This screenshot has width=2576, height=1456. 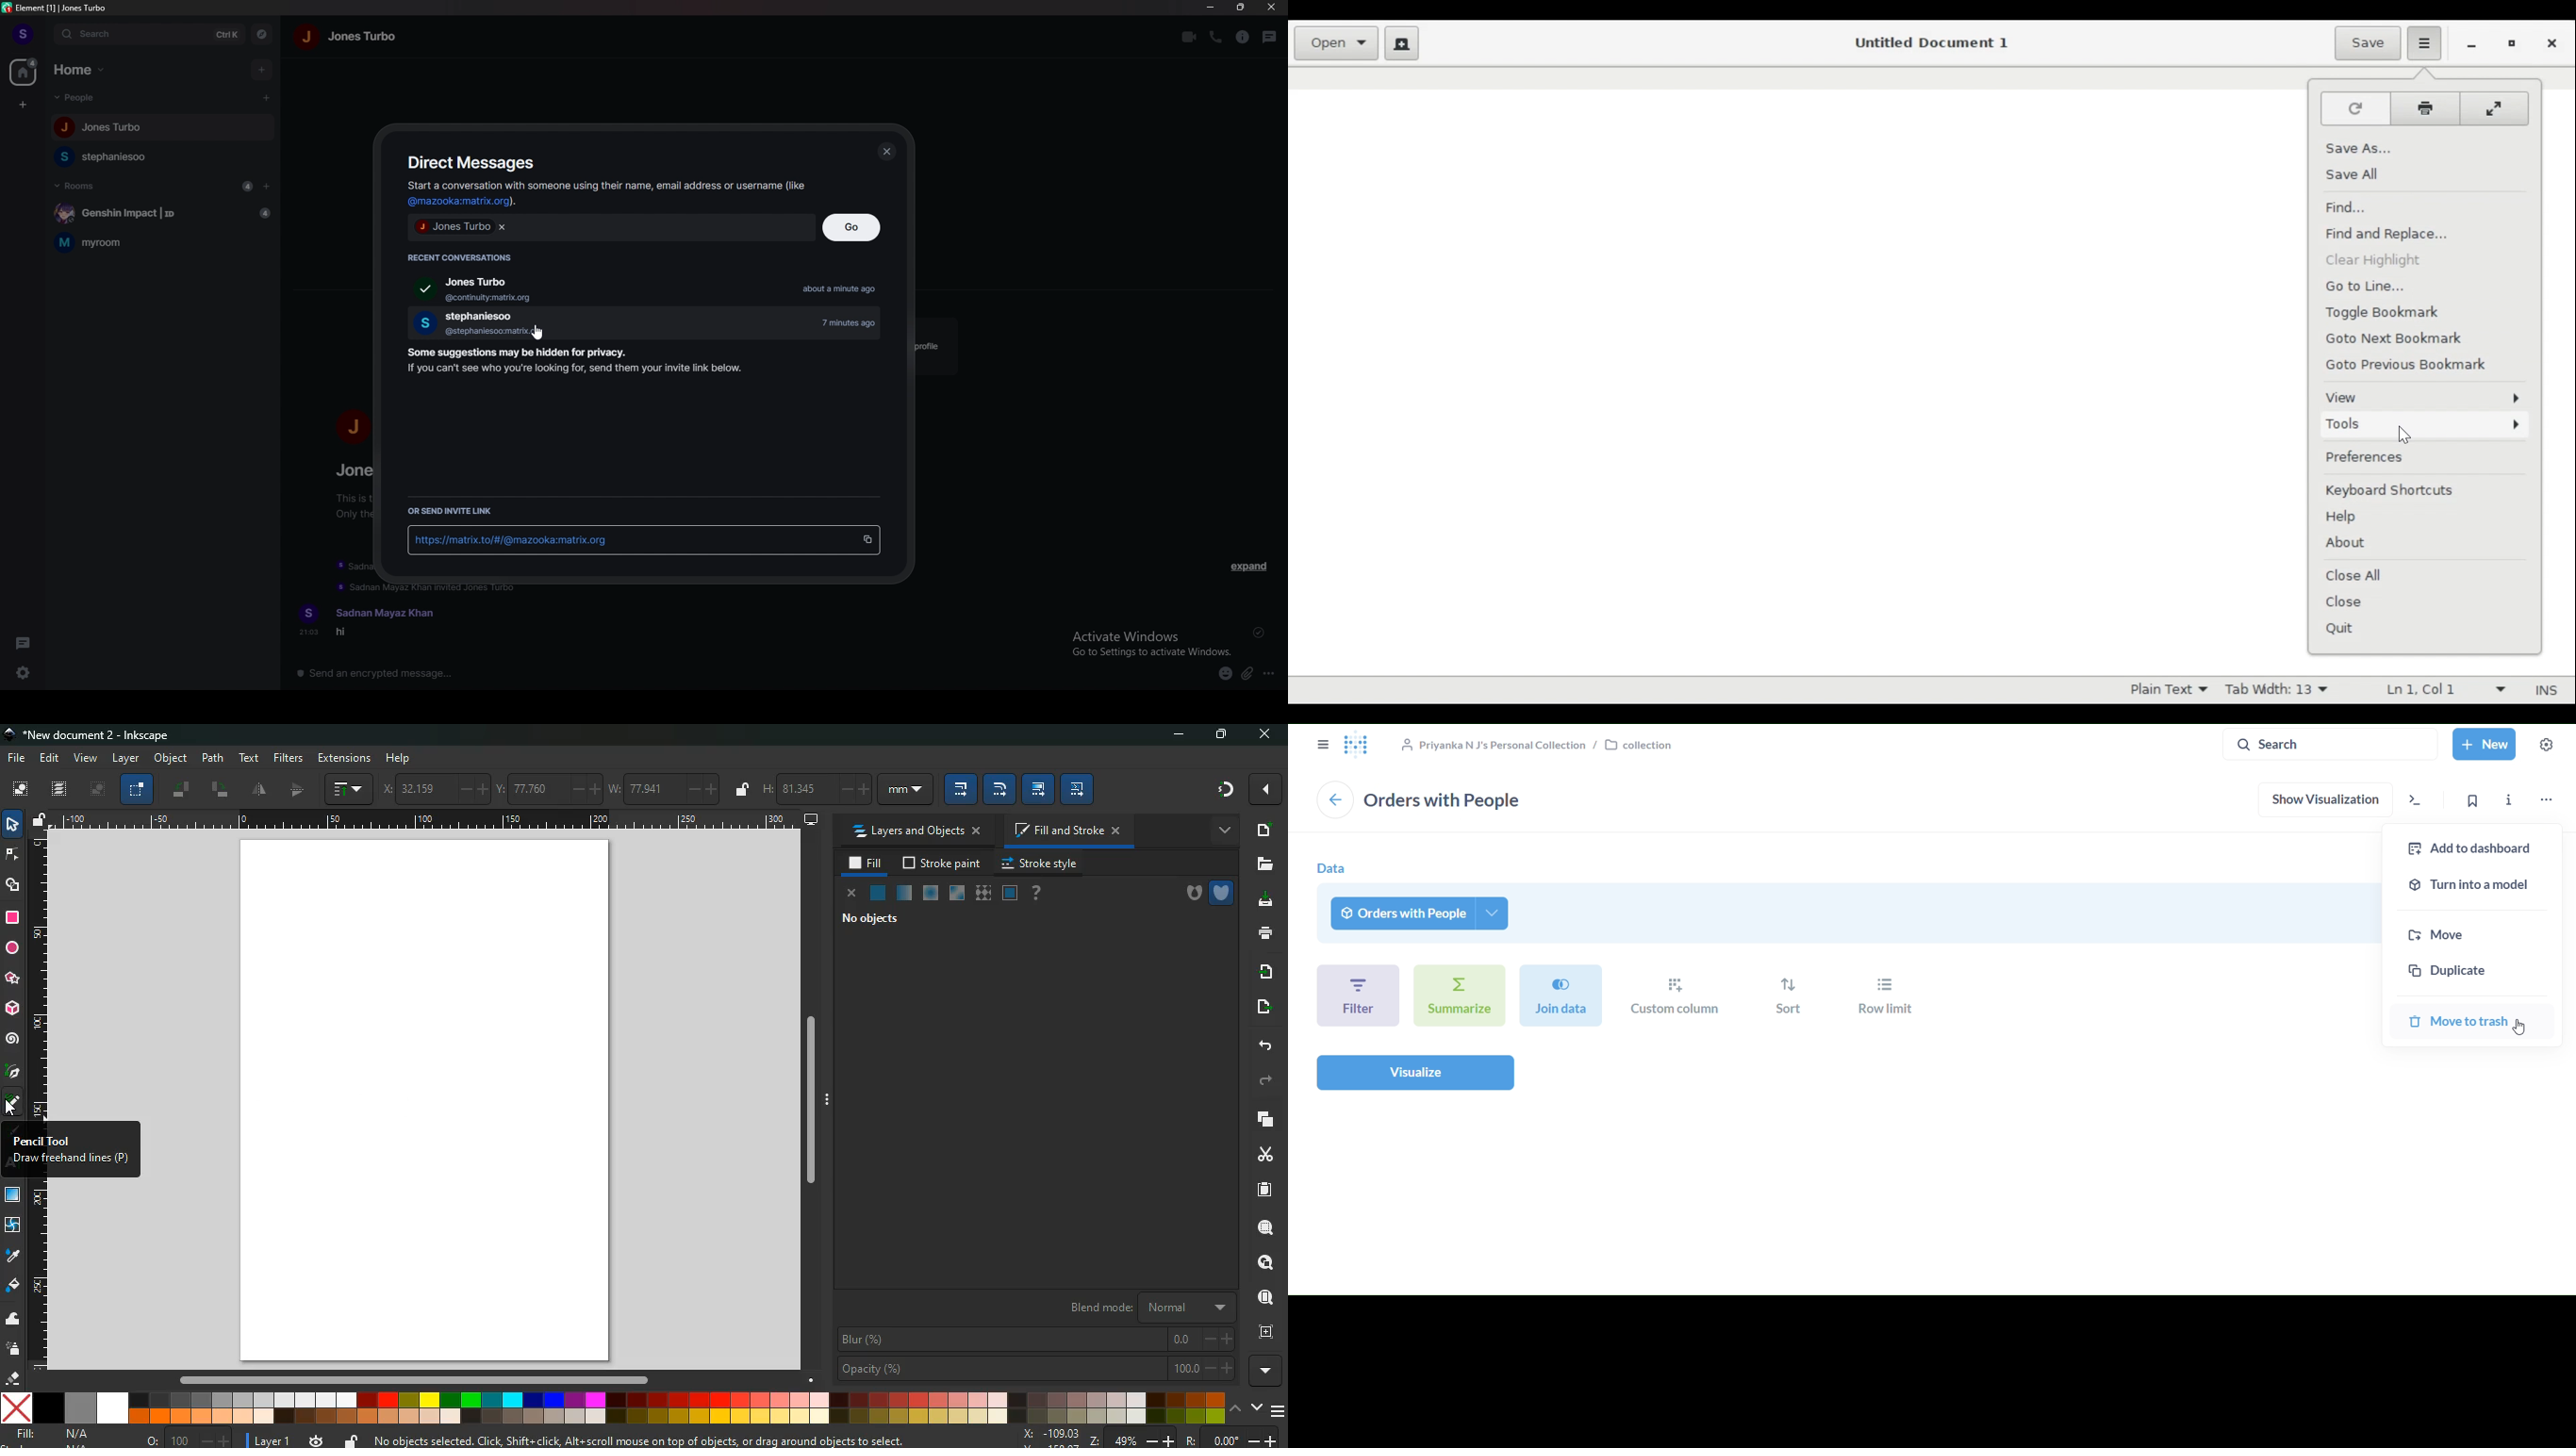 I want to click on Plain Text, so click(x=2163, y=688).